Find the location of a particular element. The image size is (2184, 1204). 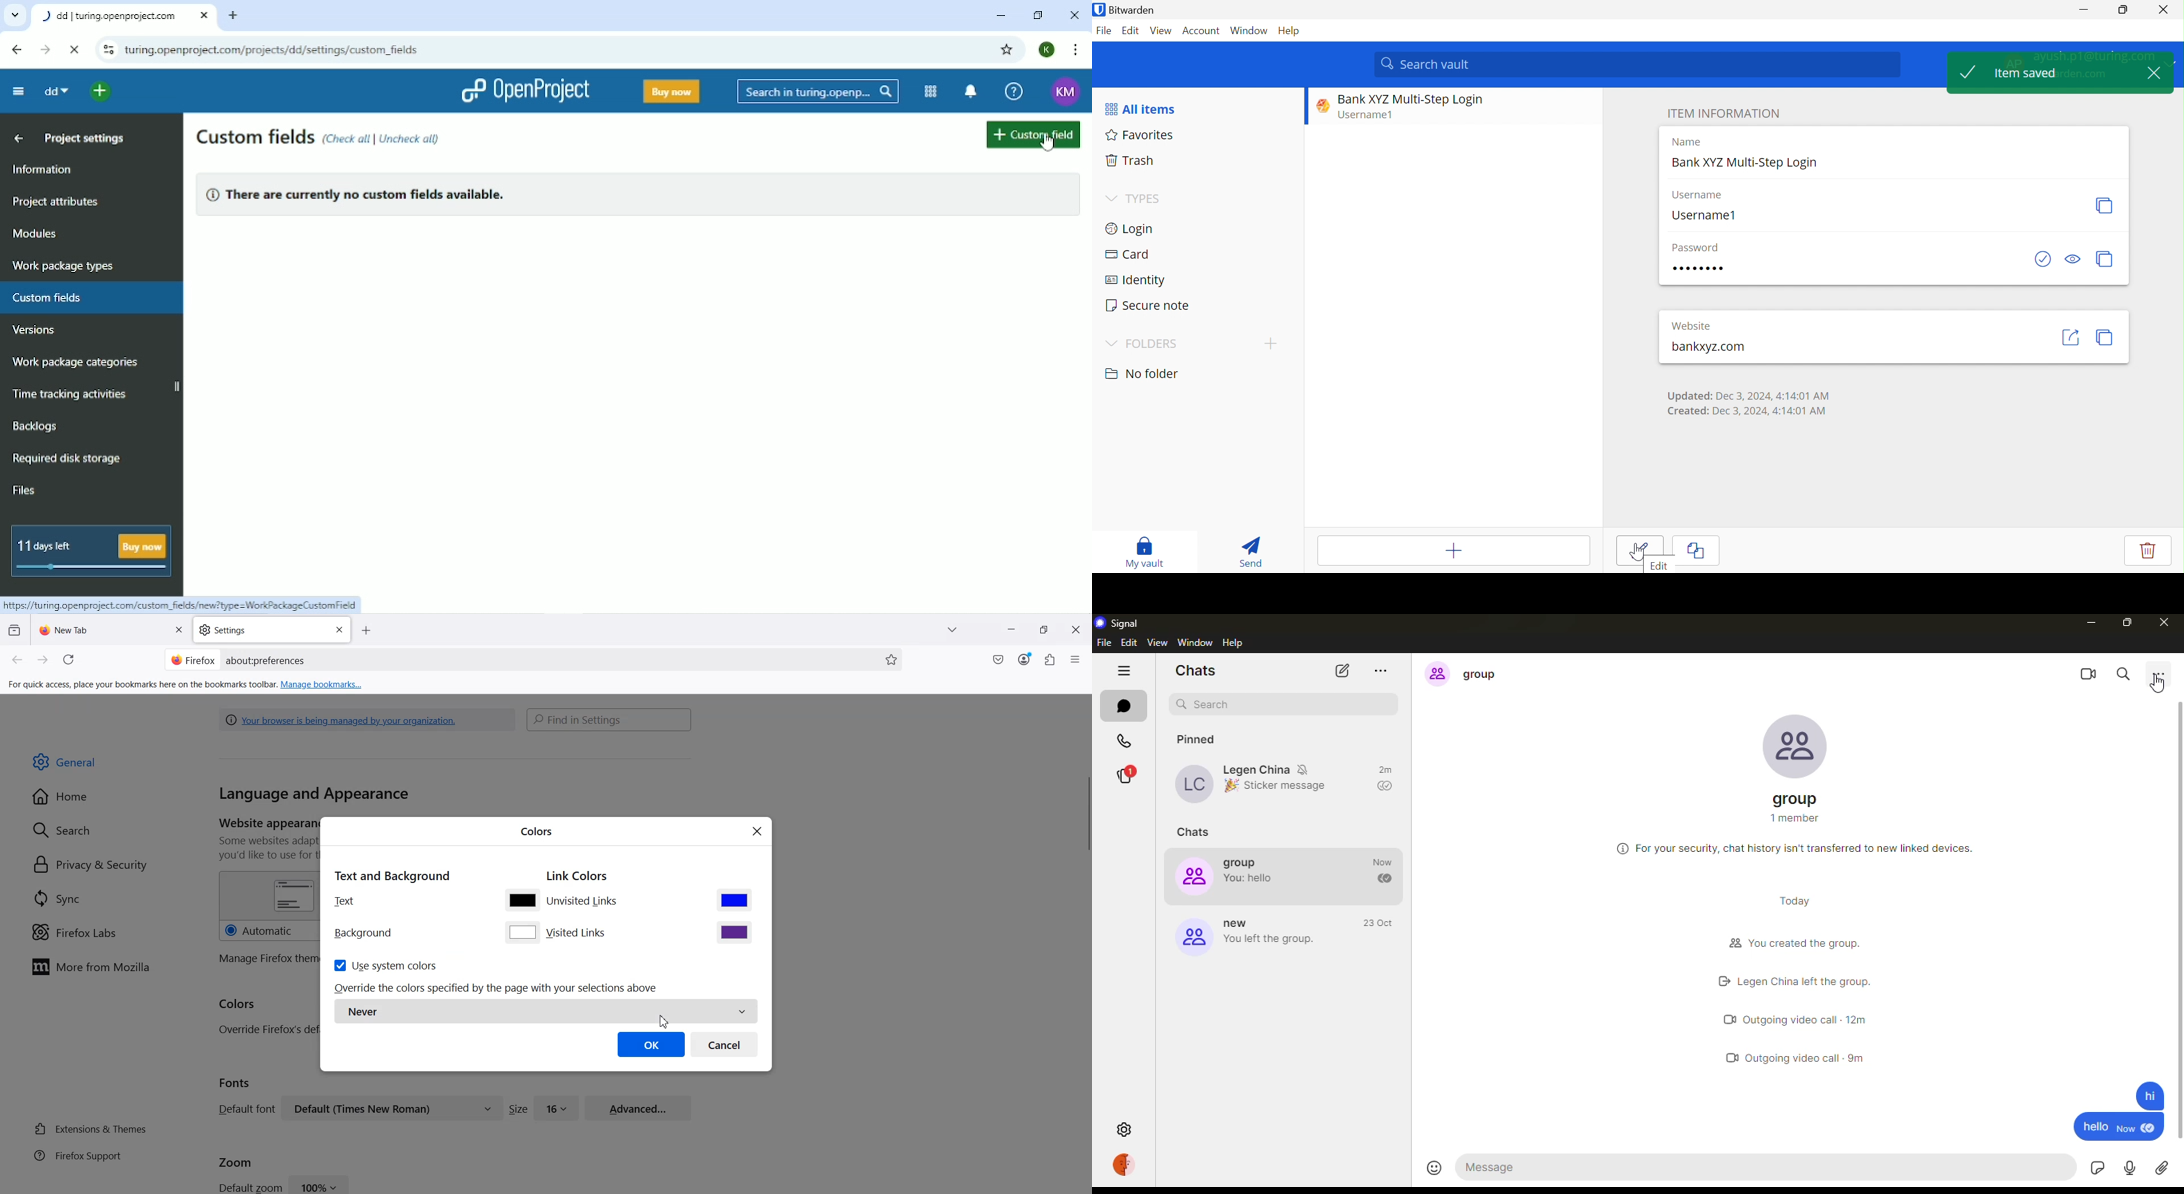

Colors is located at coordinates (238, 1005).